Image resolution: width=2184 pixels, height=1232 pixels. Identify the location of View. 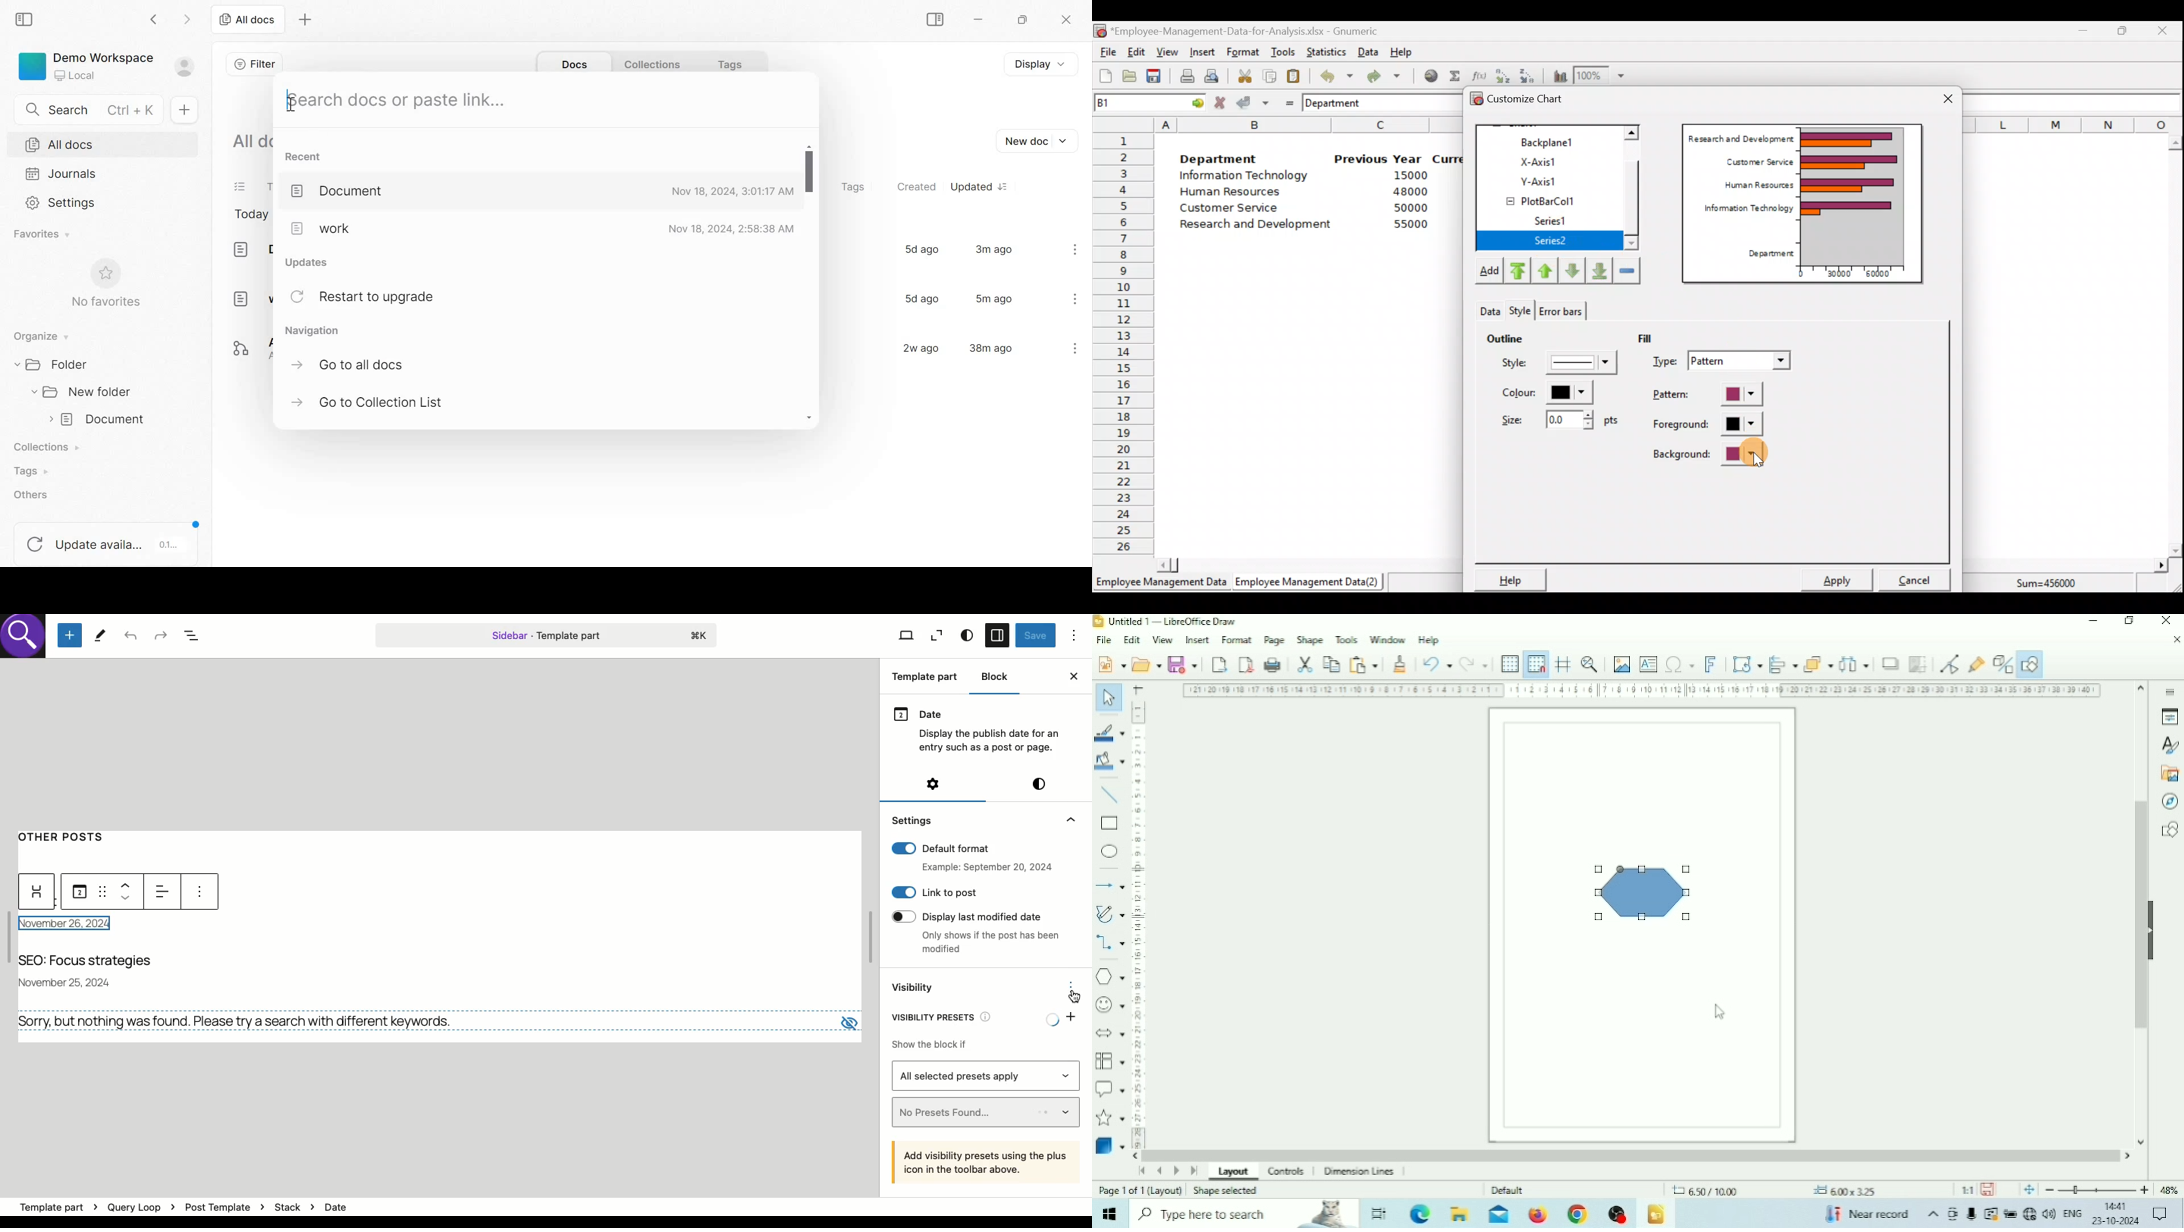
(1166, 52).